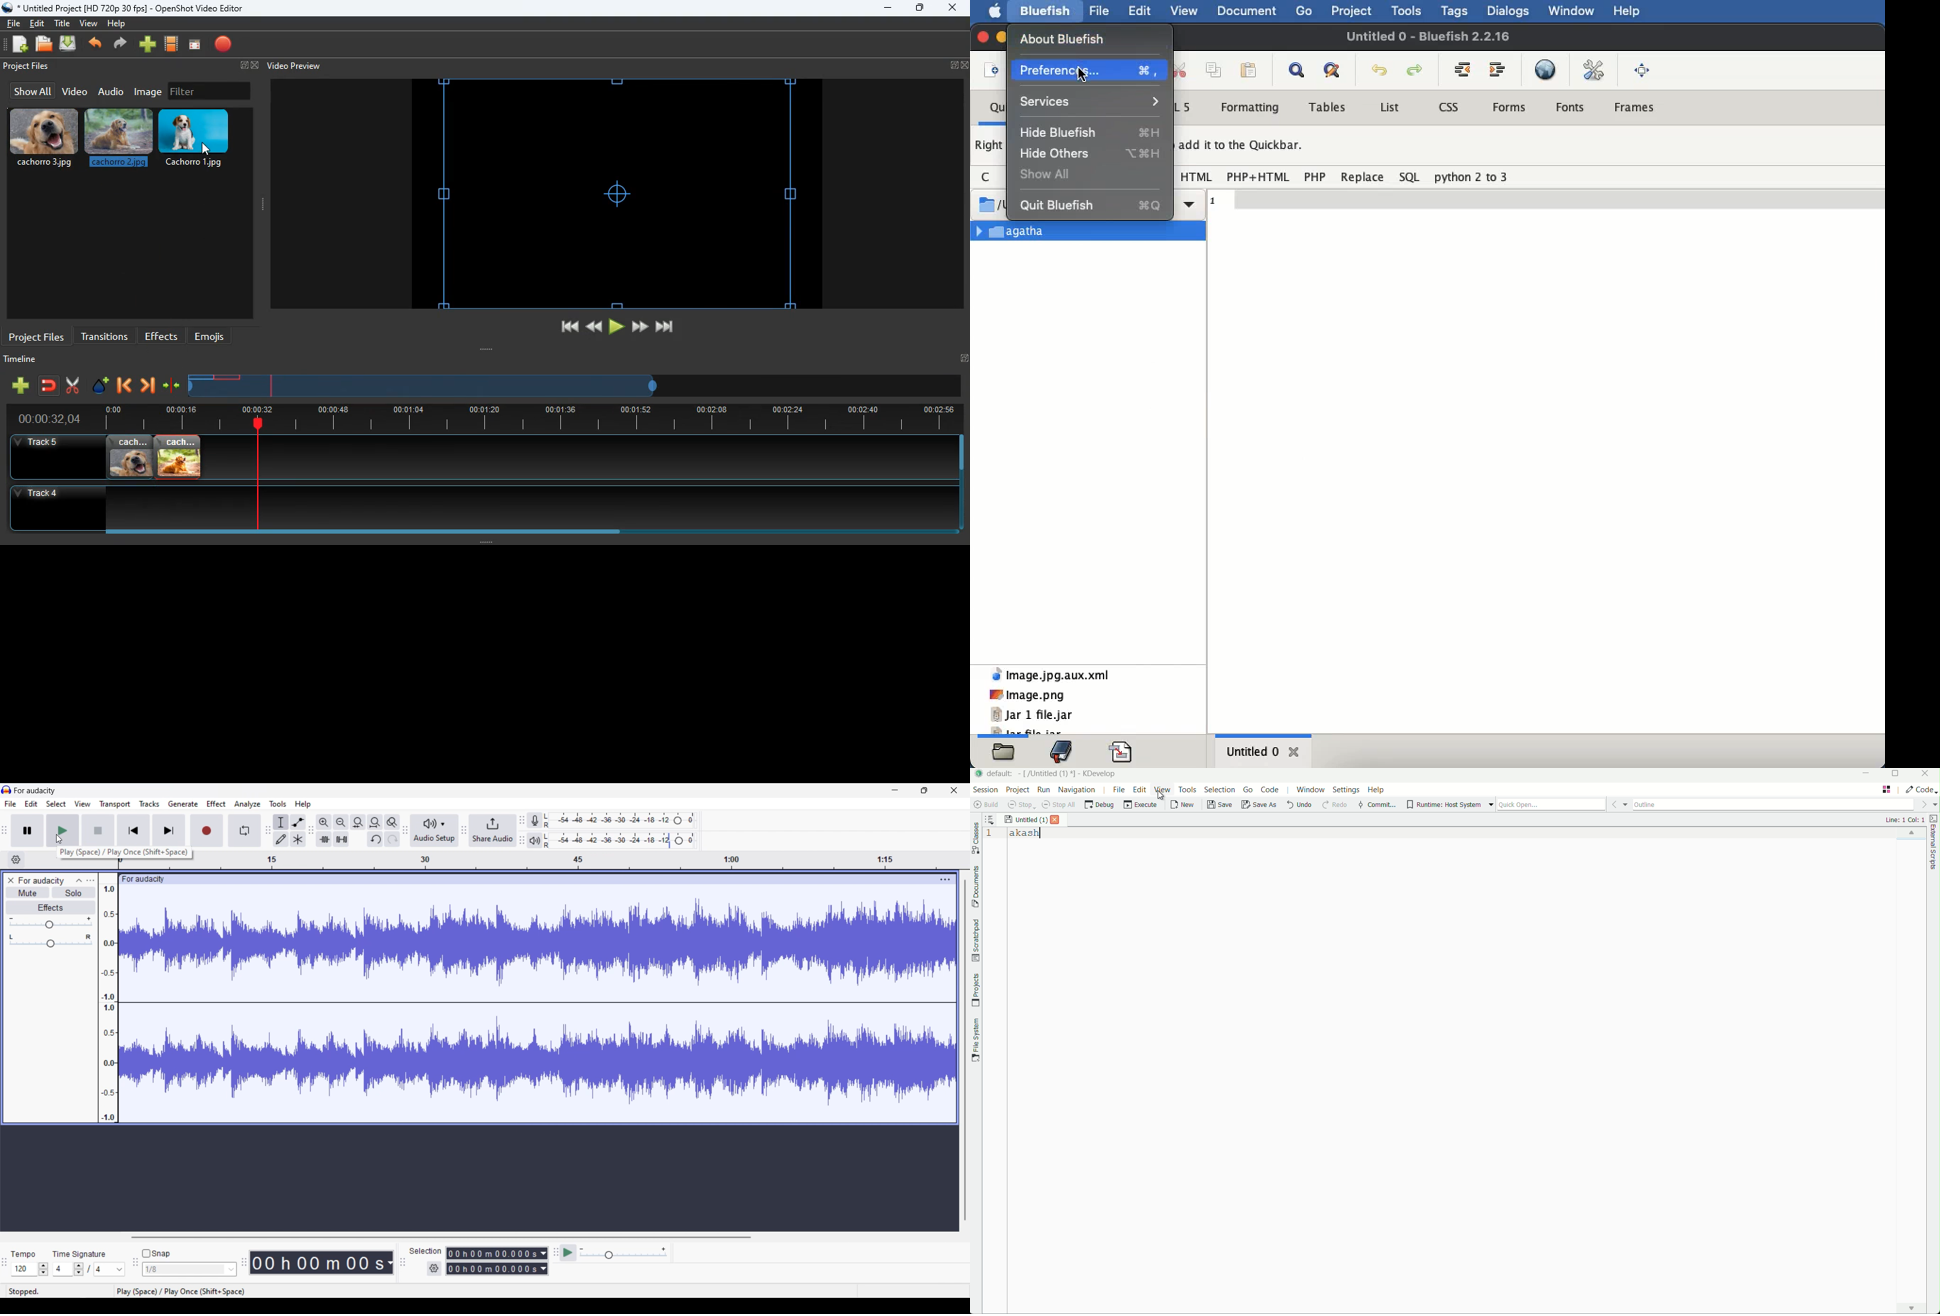 The width and height of the screenshot is (1960, 1316). What do you see at coordinates (425, 391) in the screenshot?
I see `timeline` at bounding box center [425, 391].